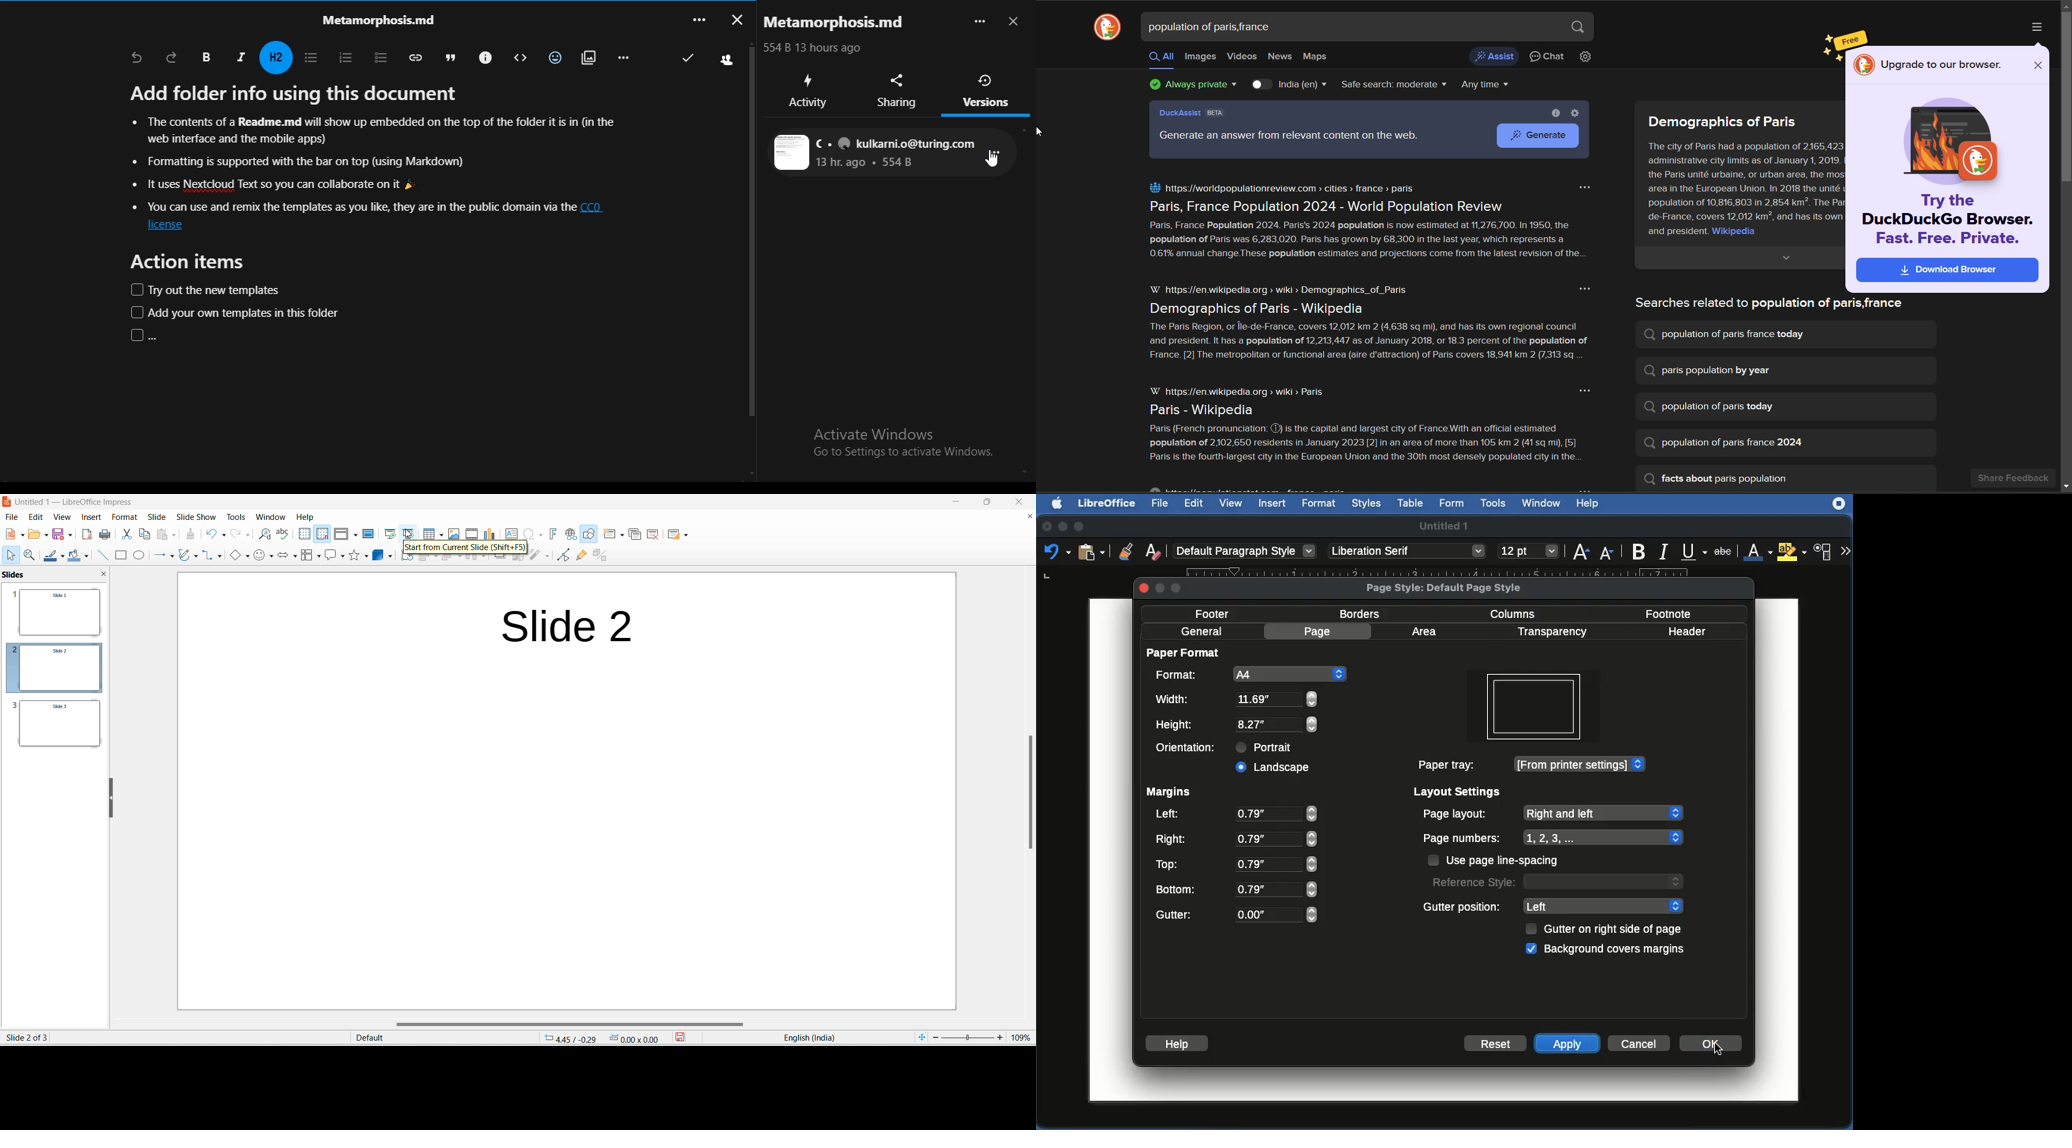 The height and width of the screenshot is (1148, 2072). What do you see at coordinates (1268, 745) in the screenshot?
I see `Portrait` at bounding box center [1268, 745].